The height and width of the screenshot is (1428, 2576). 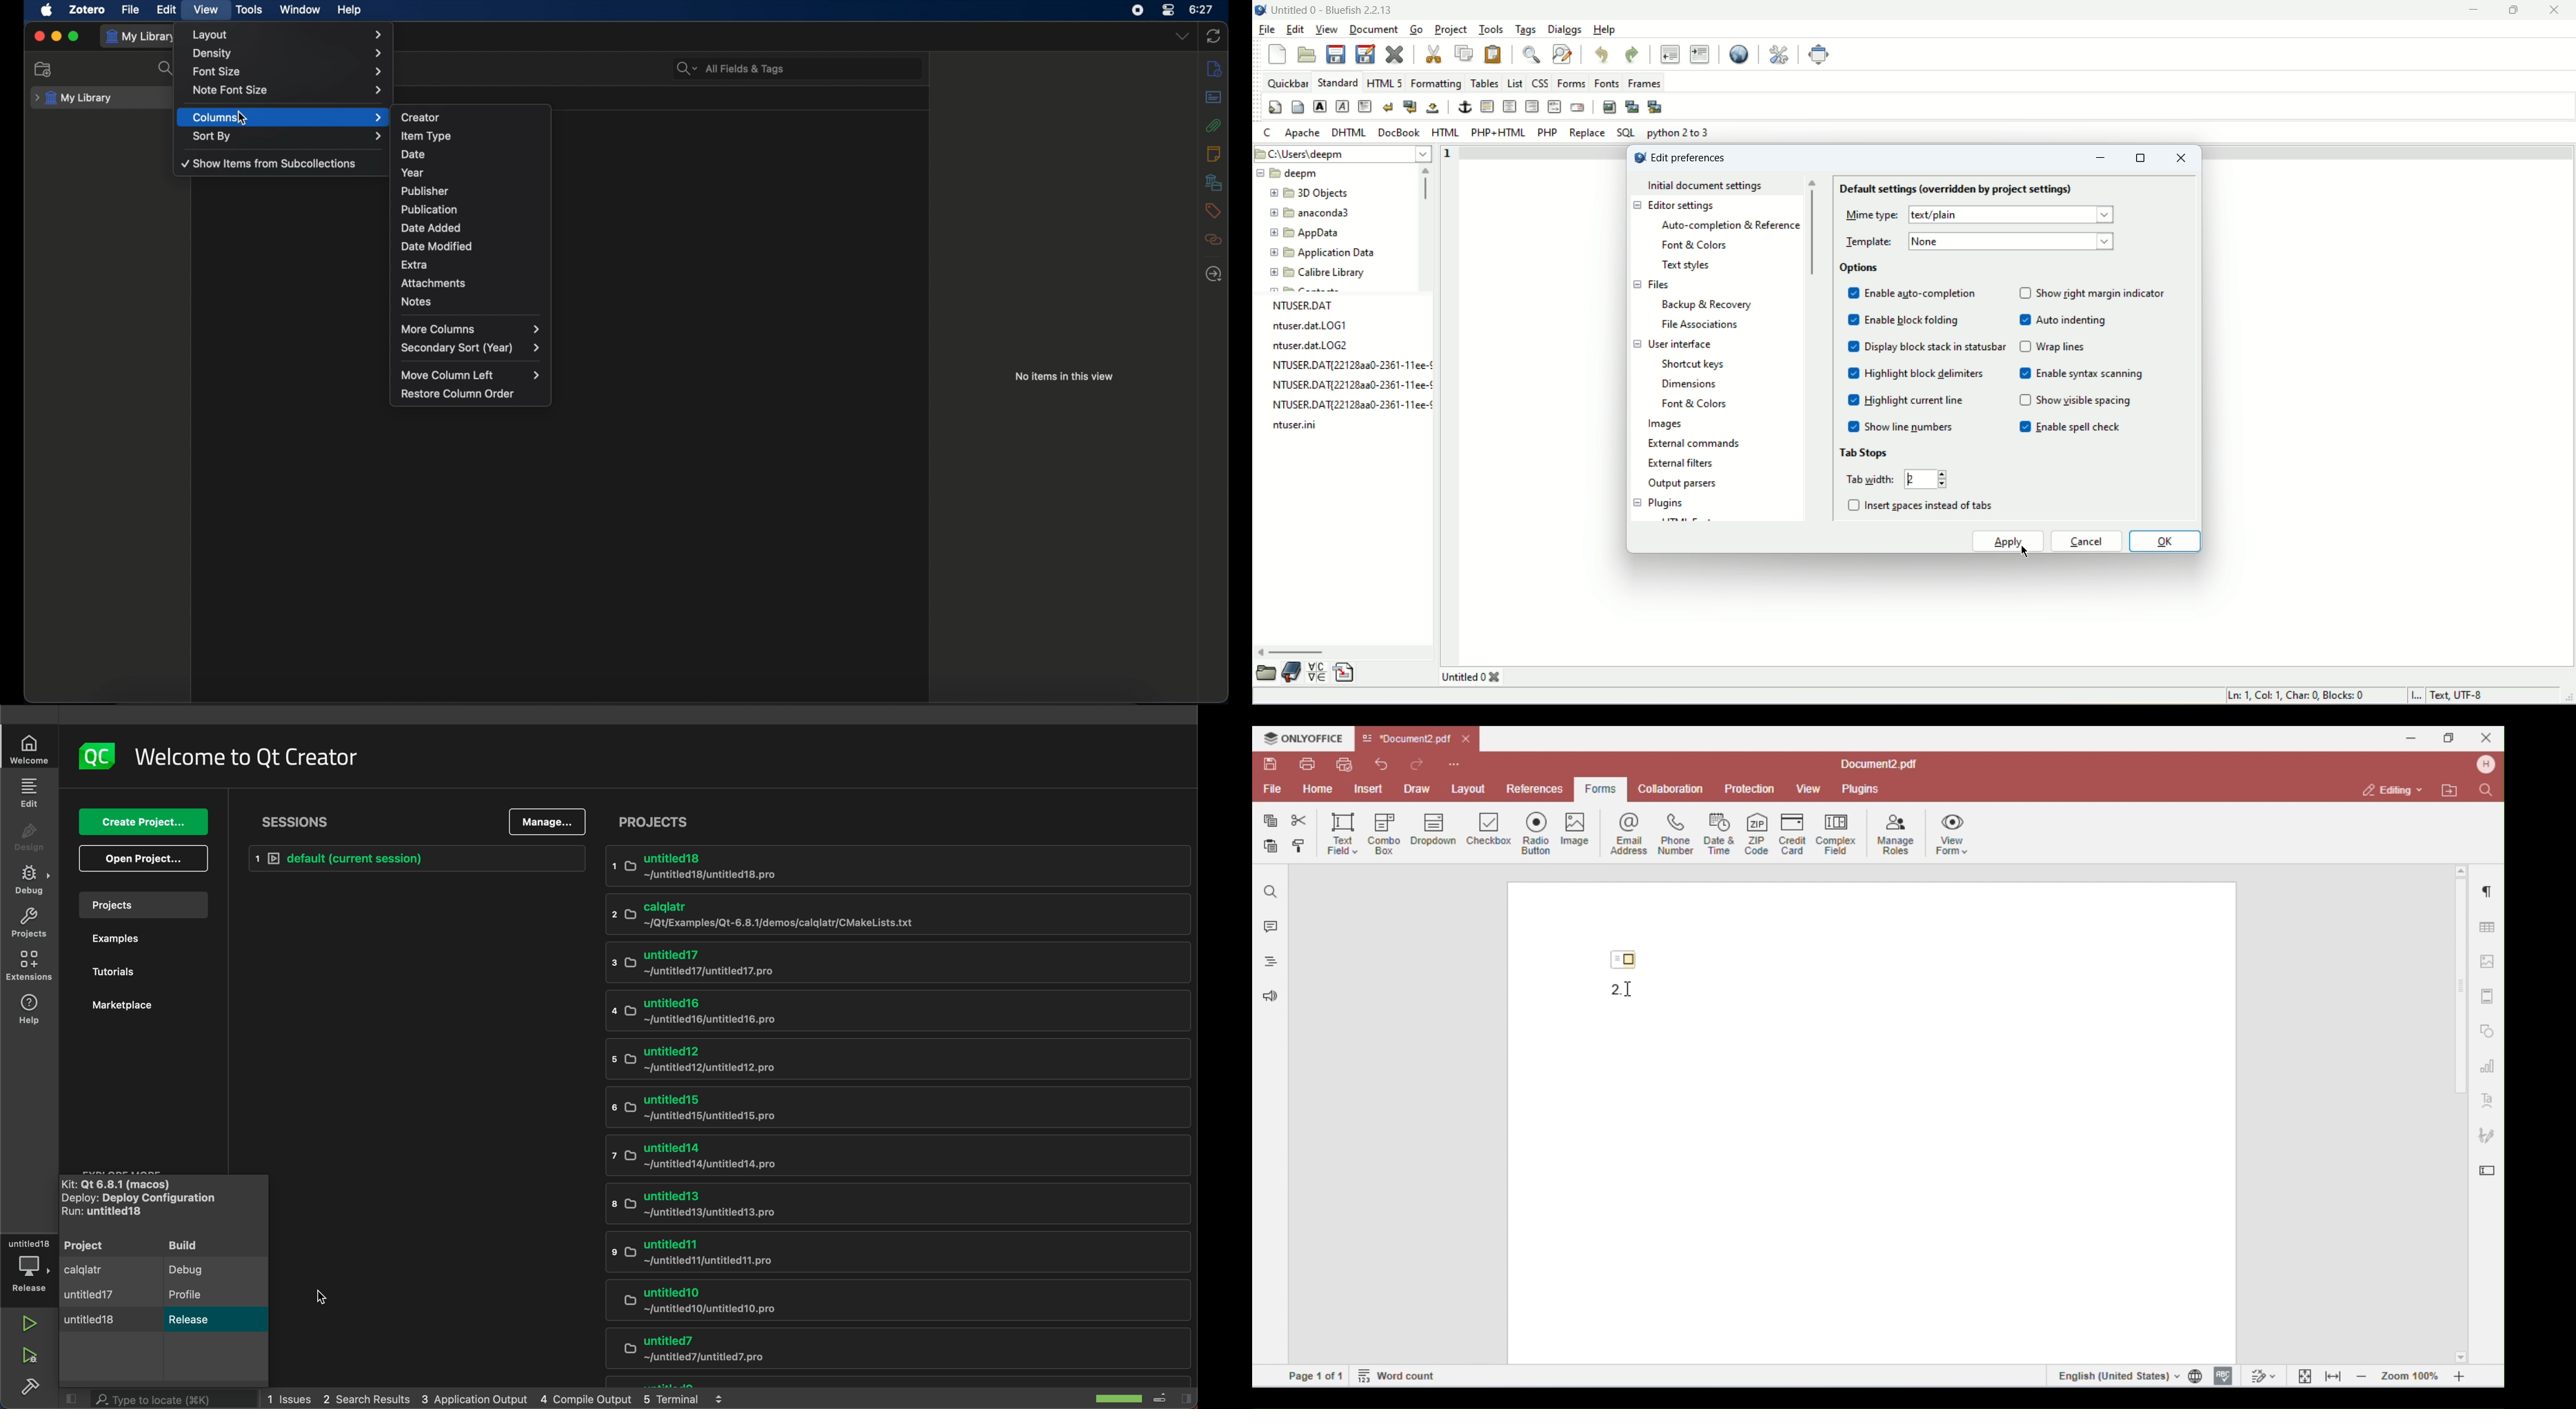 I want to click on external commands, so click(x=1692, y=445).